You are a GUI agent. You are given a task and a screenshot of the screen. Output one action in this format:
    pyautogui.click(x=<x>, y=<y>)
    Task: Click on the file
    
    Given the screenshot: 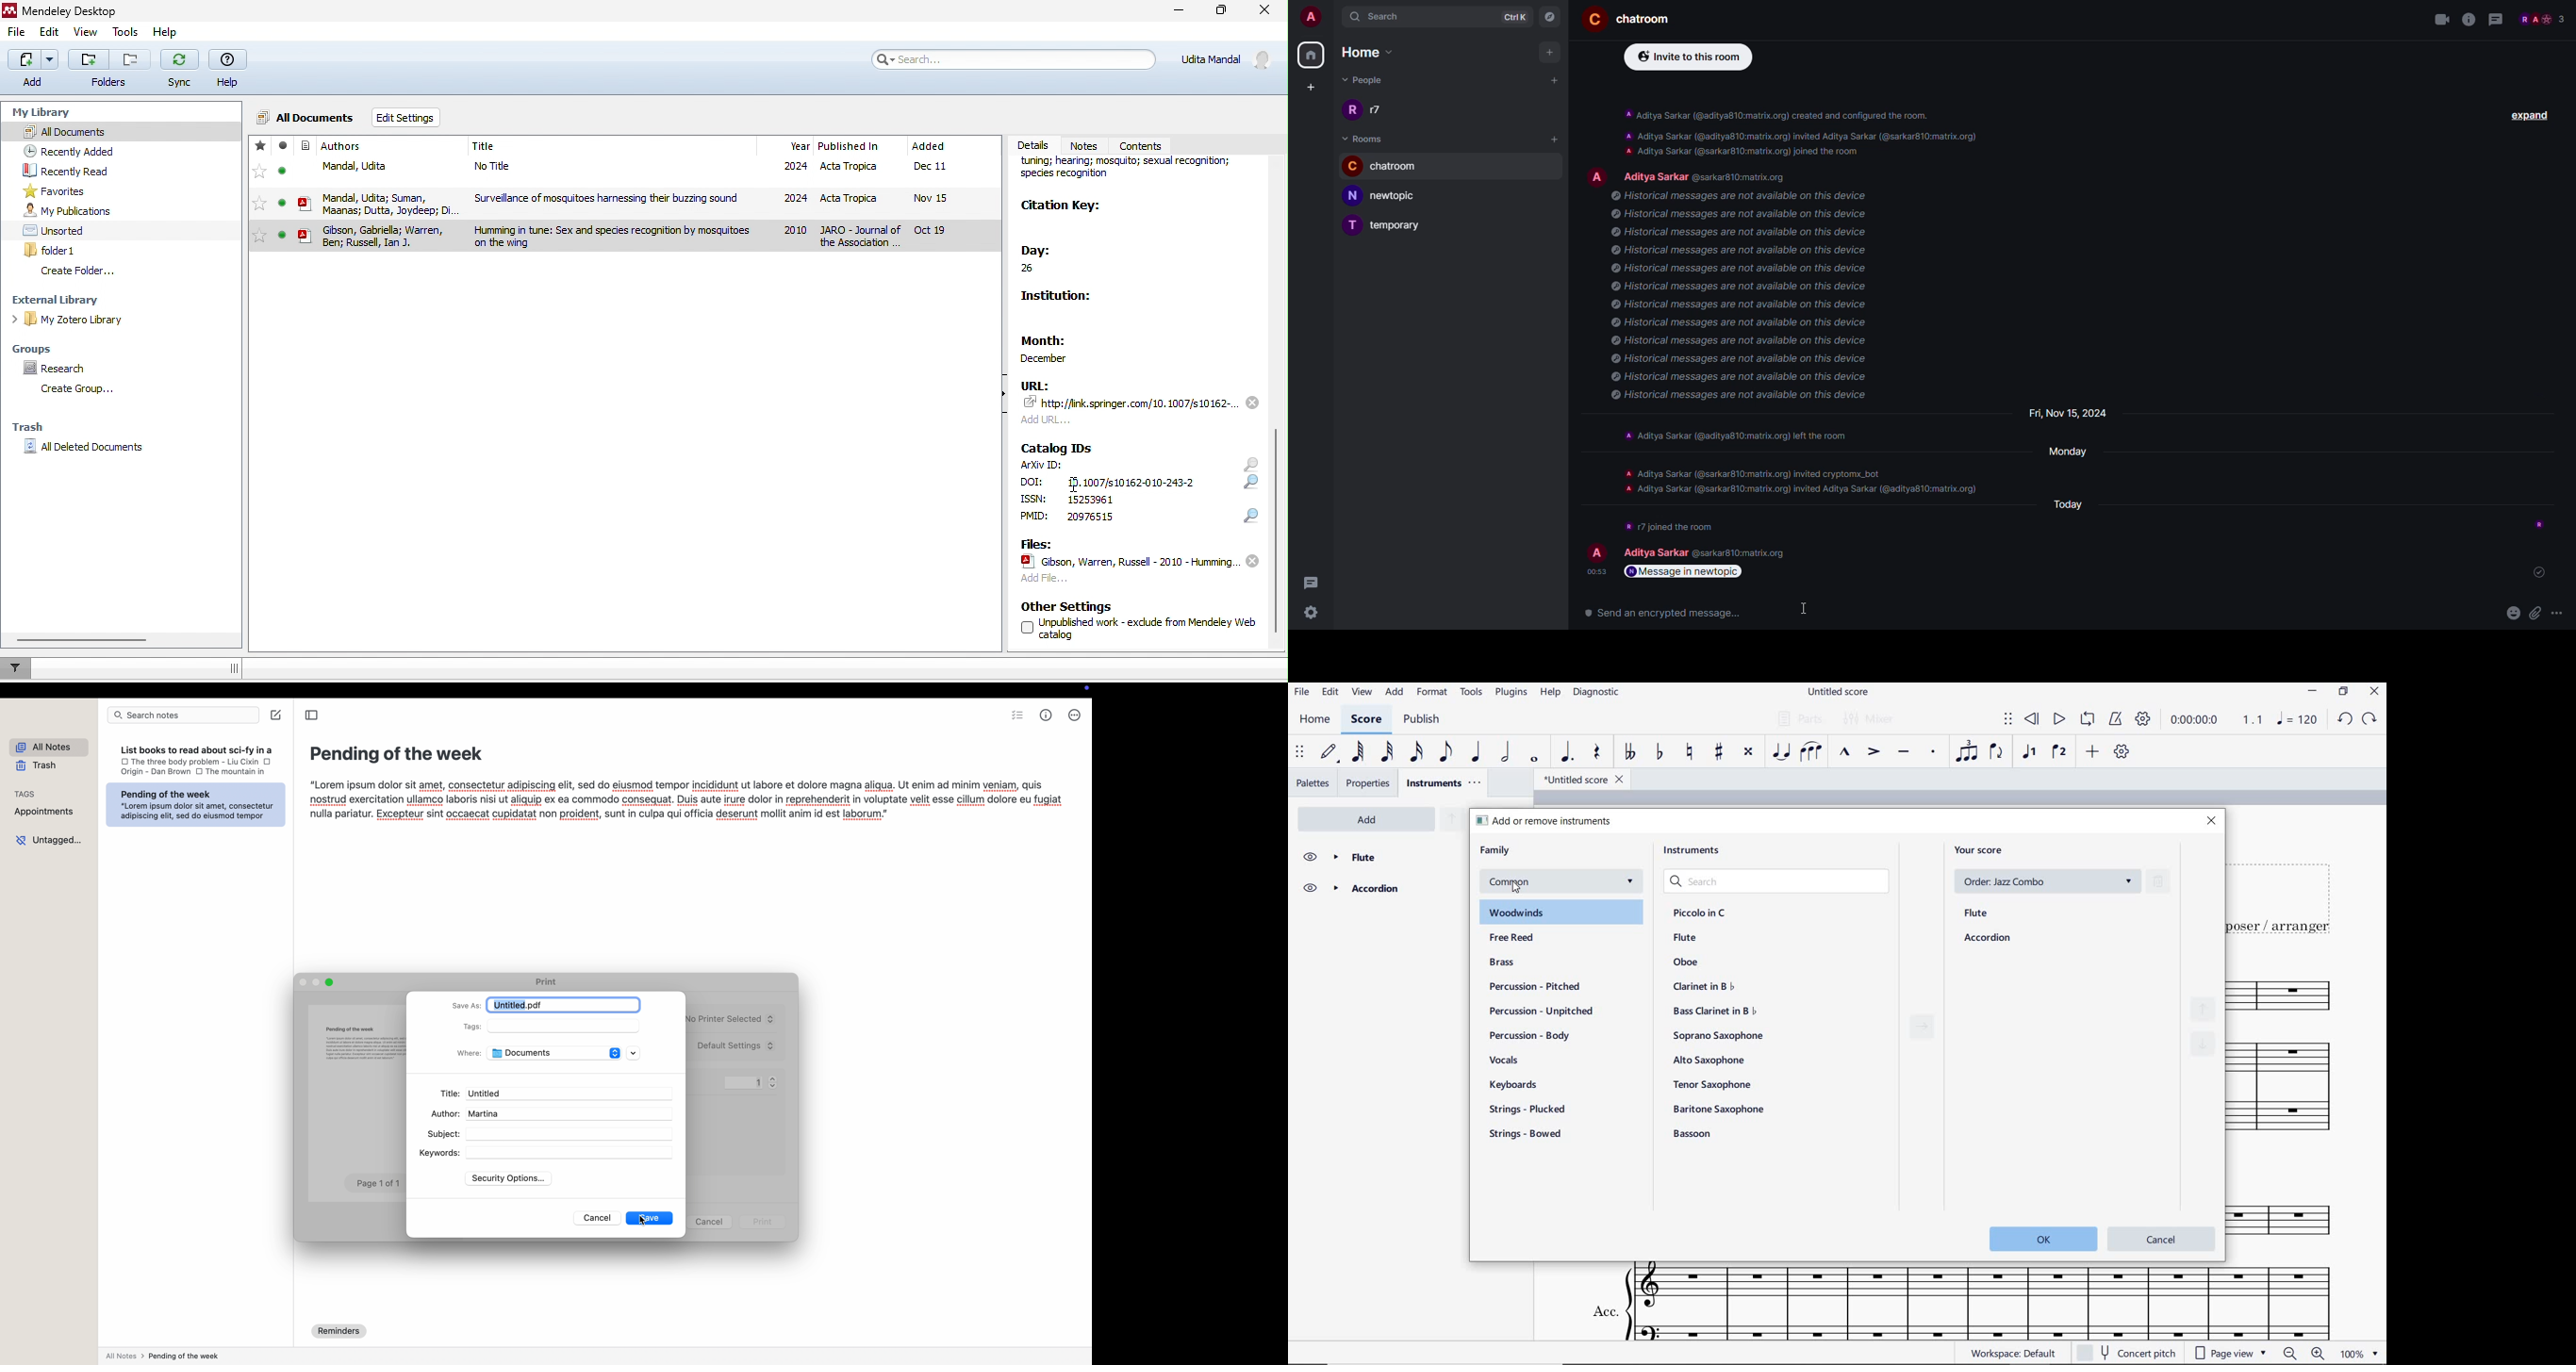 What is the action you would take?
    pyautogui.click(x=659, y=202)
    